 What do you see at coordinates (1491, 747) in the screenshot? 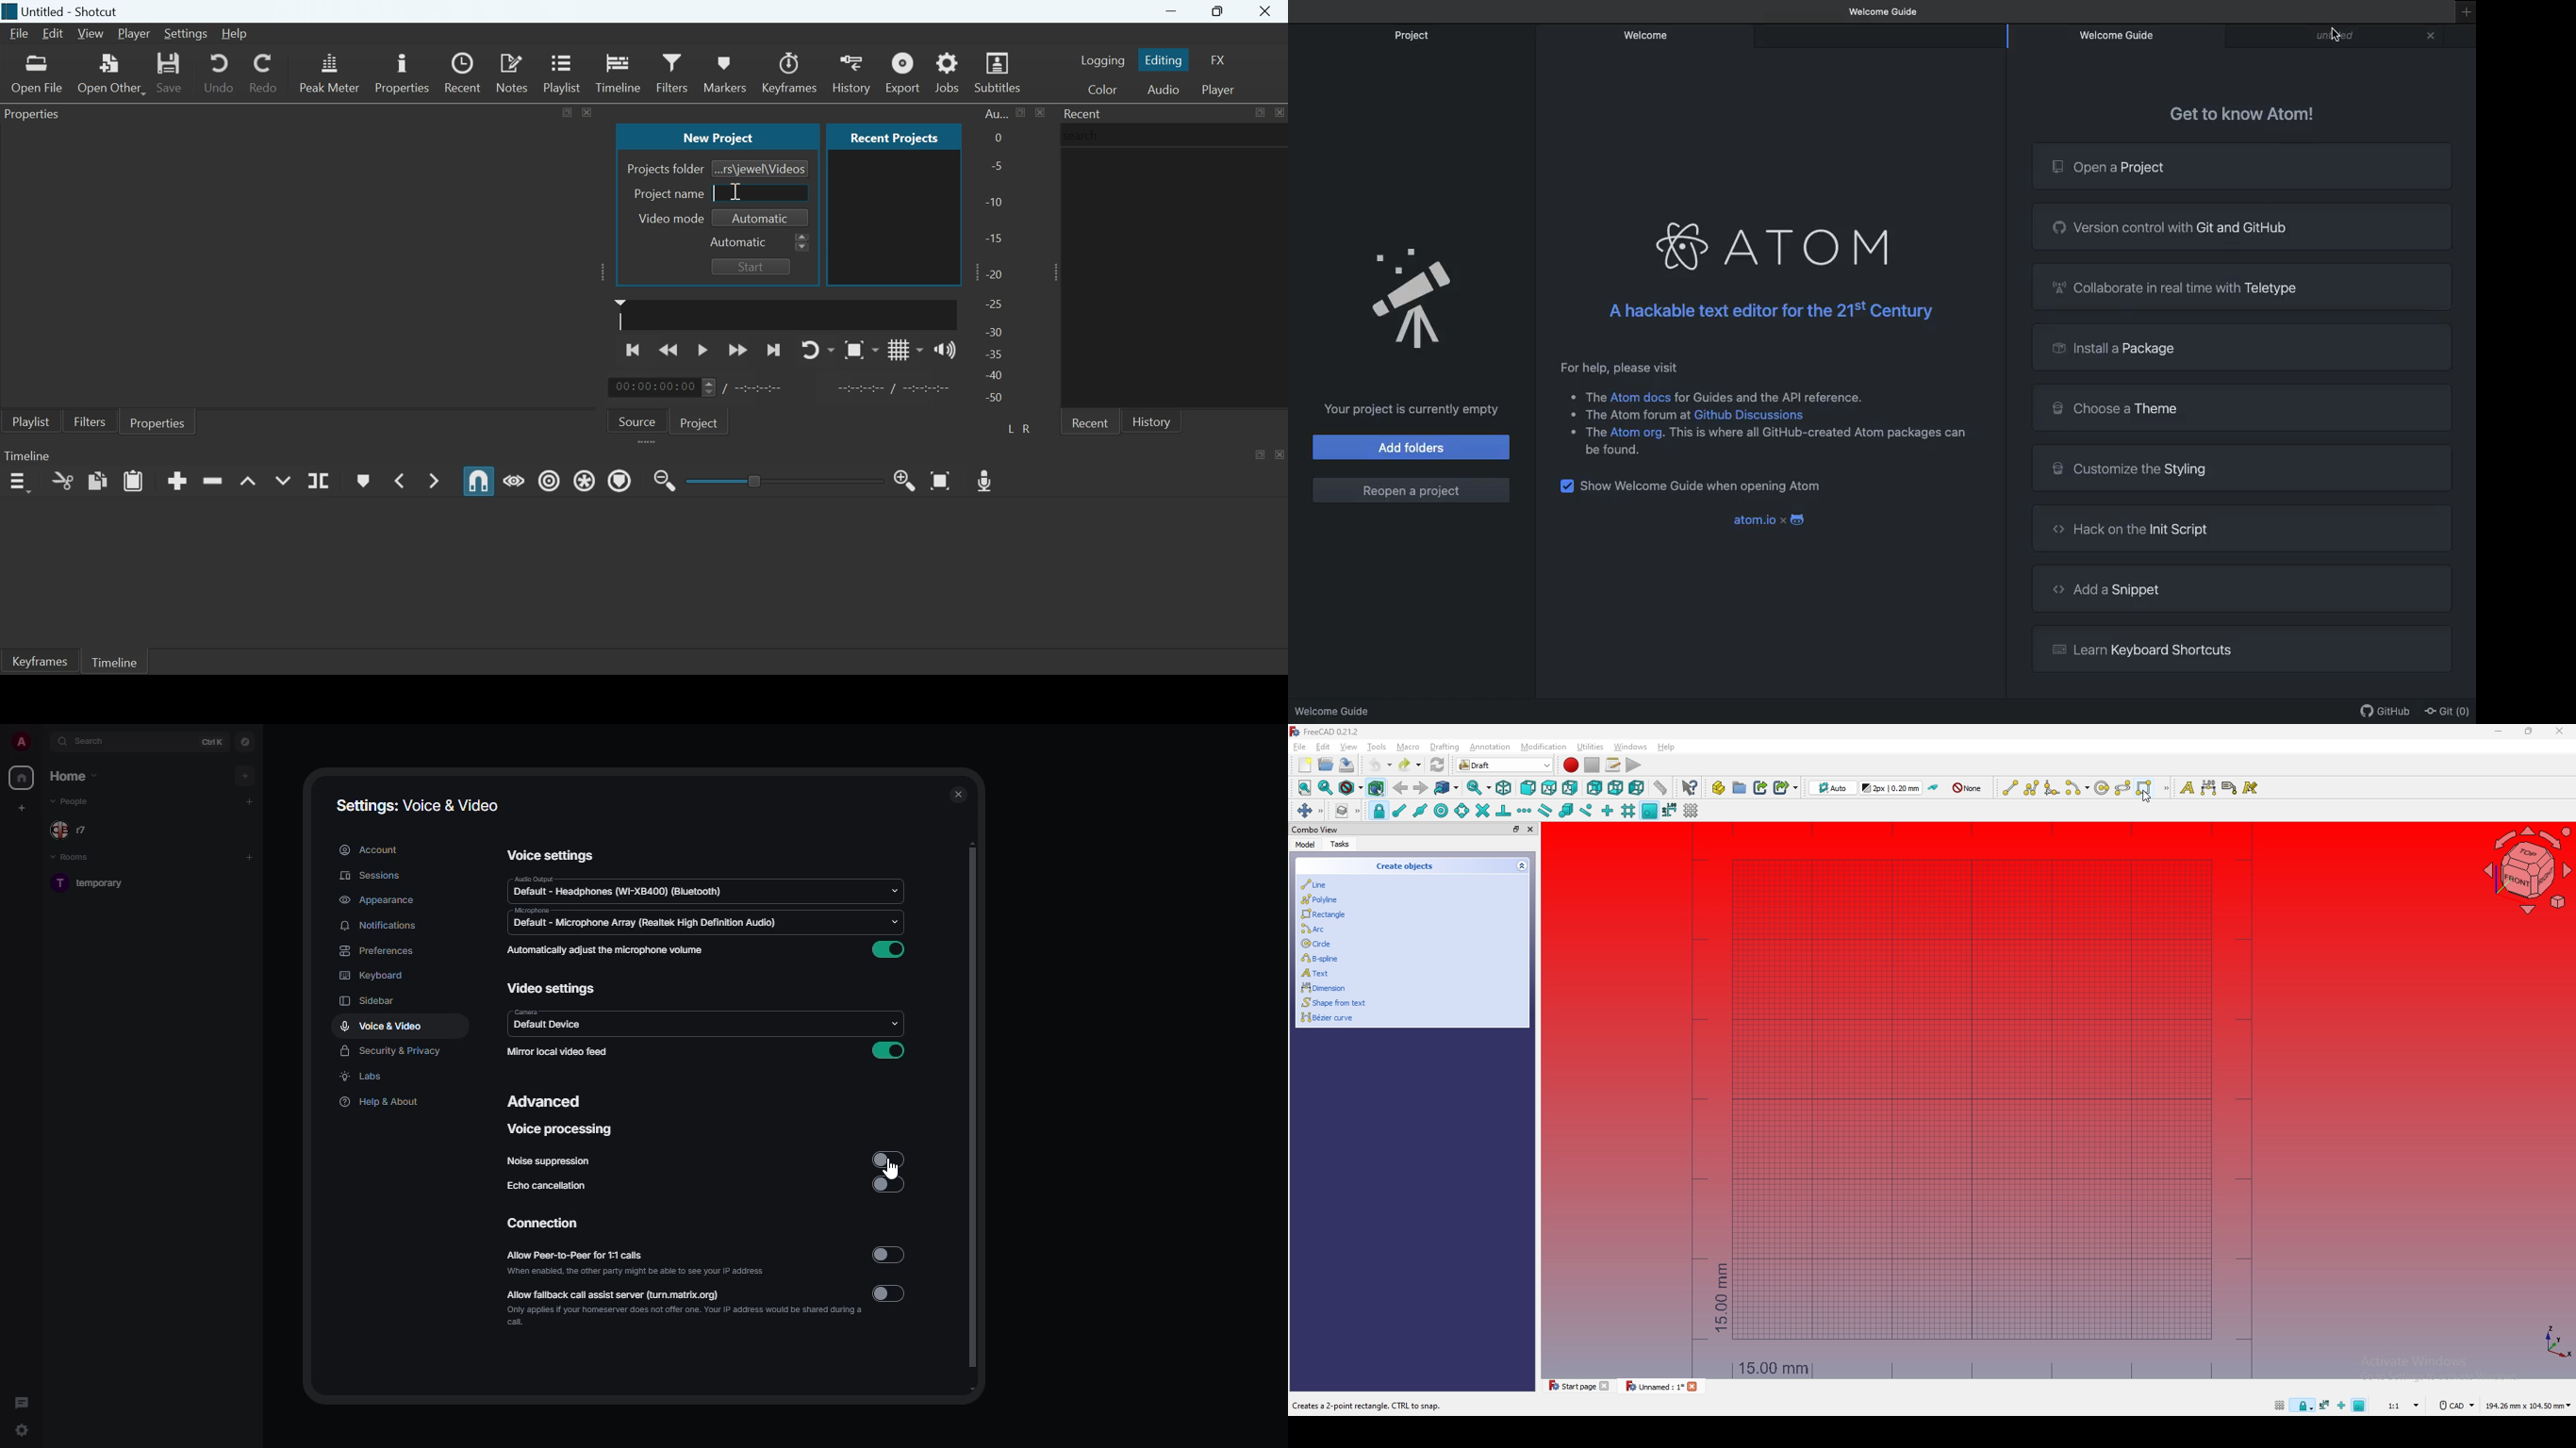
I see `annotation` at bounding box center [1491, 747].